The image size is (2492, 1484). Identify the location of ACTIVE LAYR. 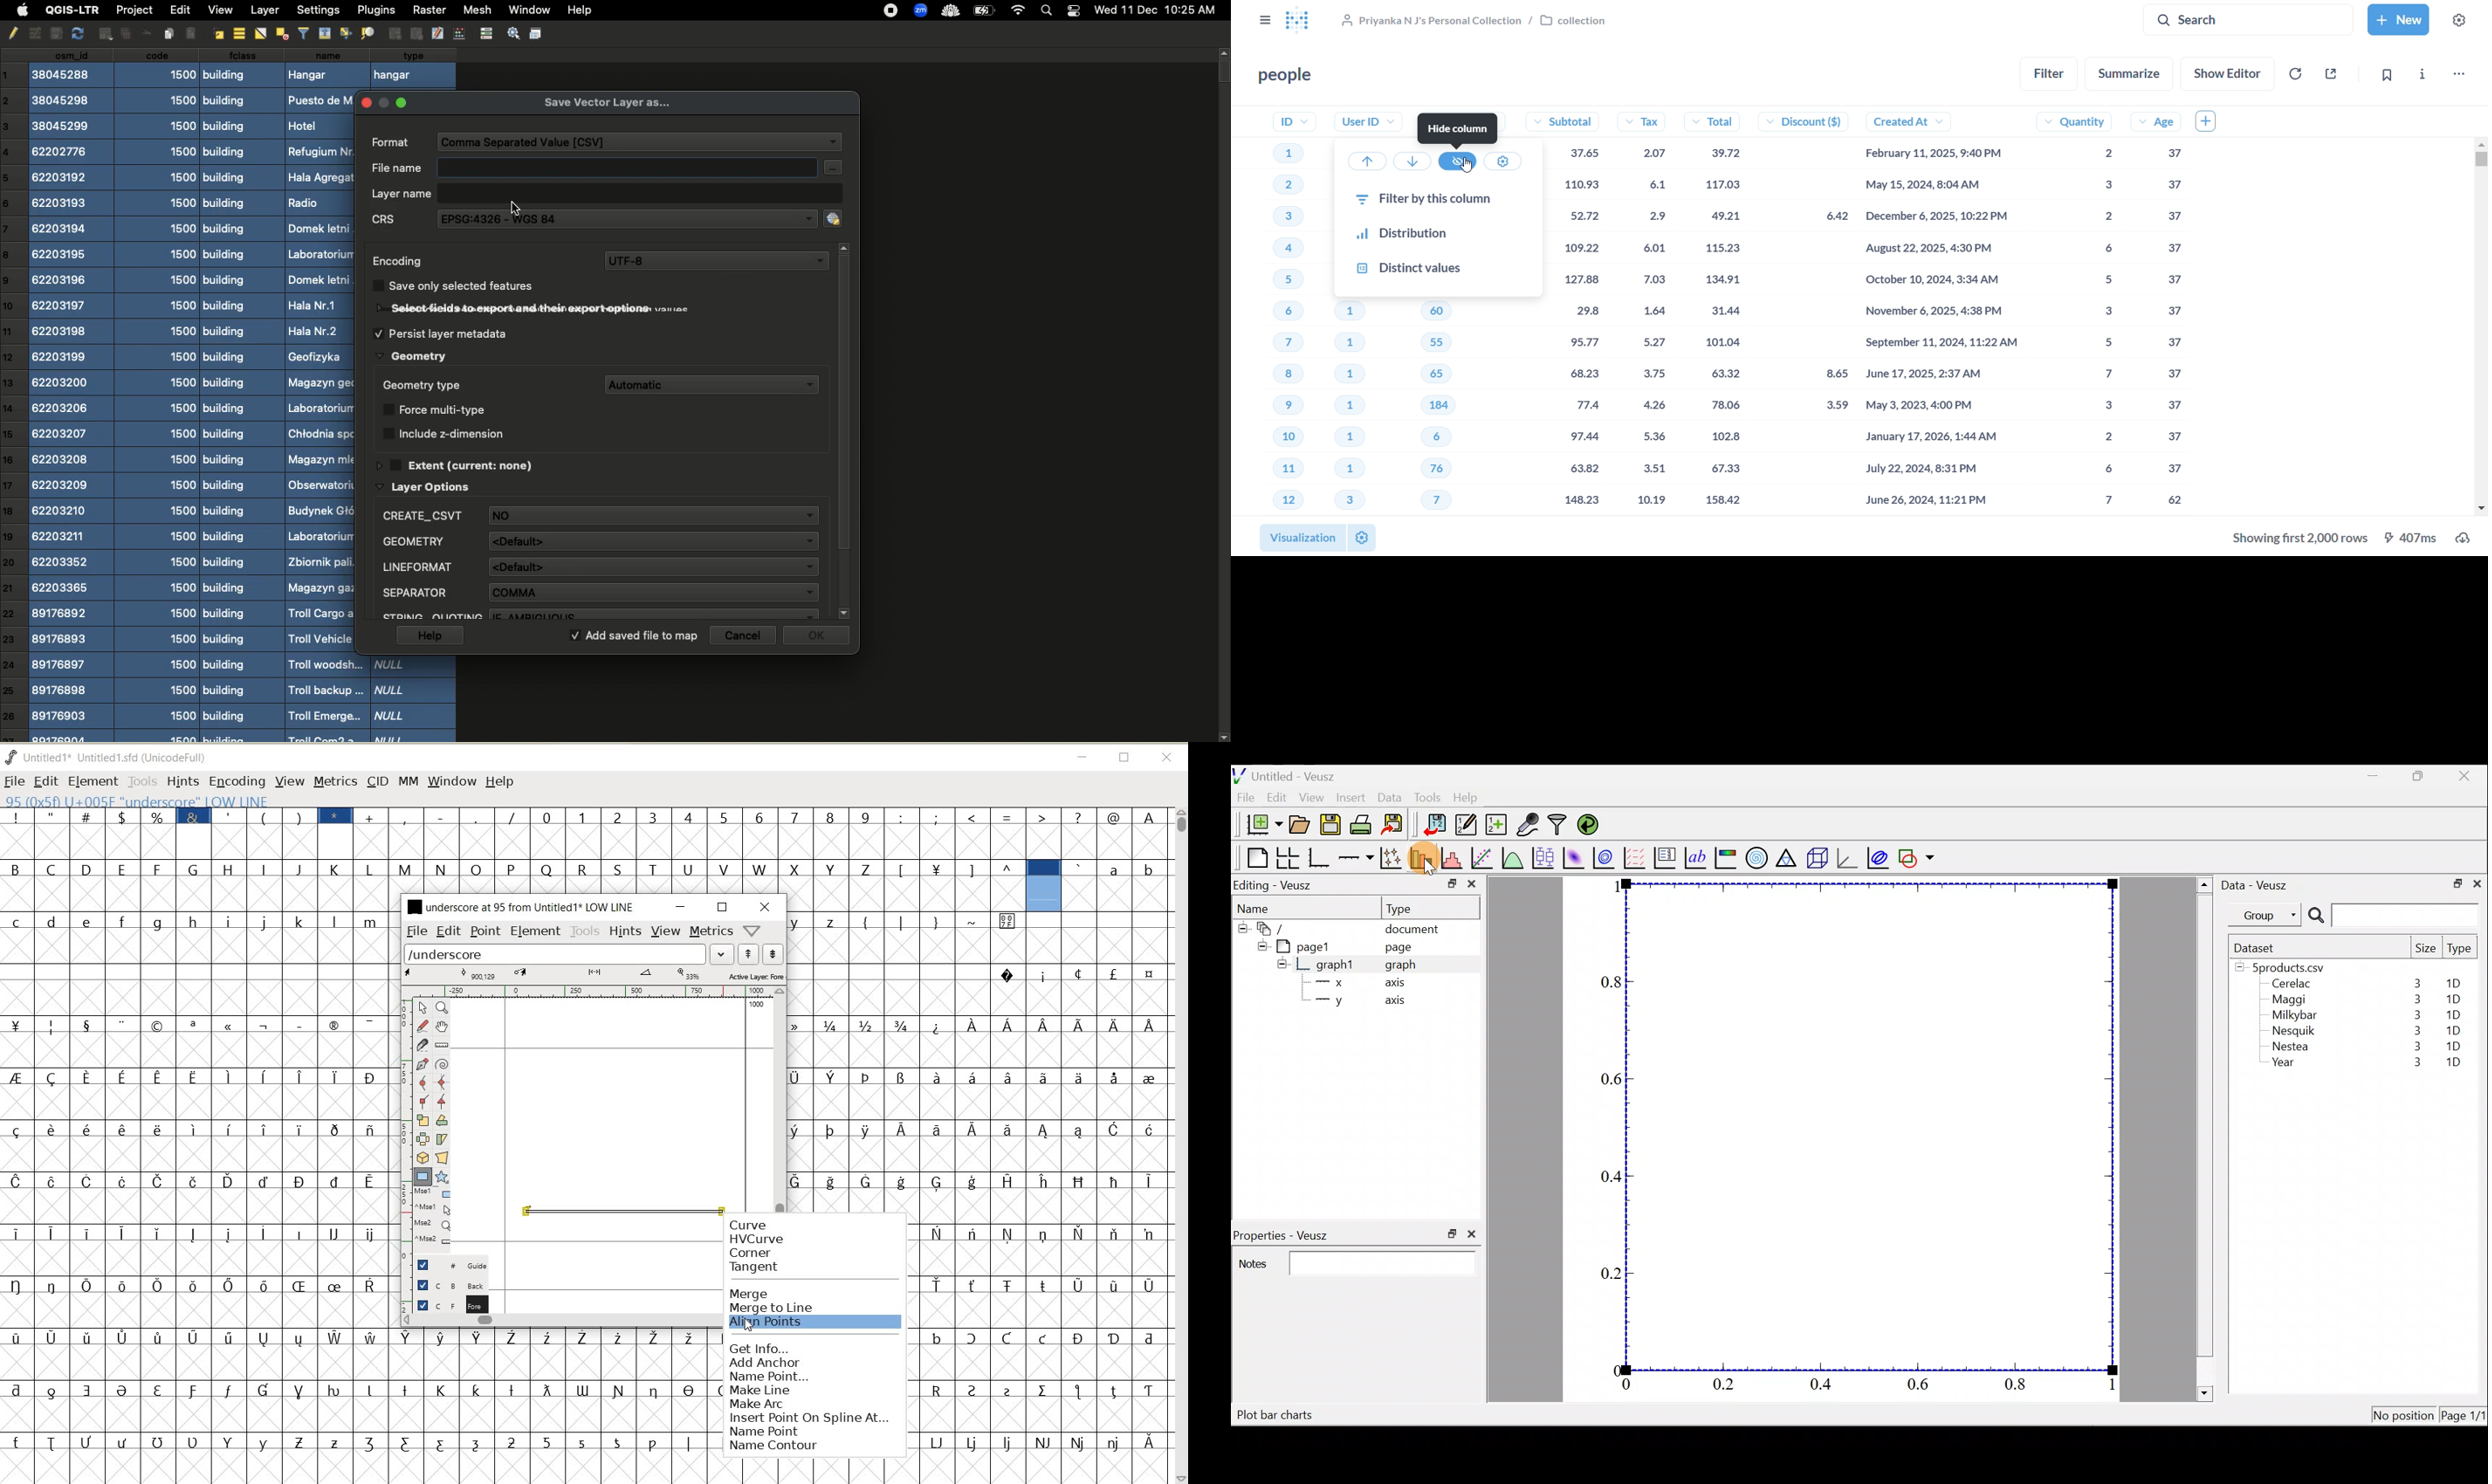
(594, 975).